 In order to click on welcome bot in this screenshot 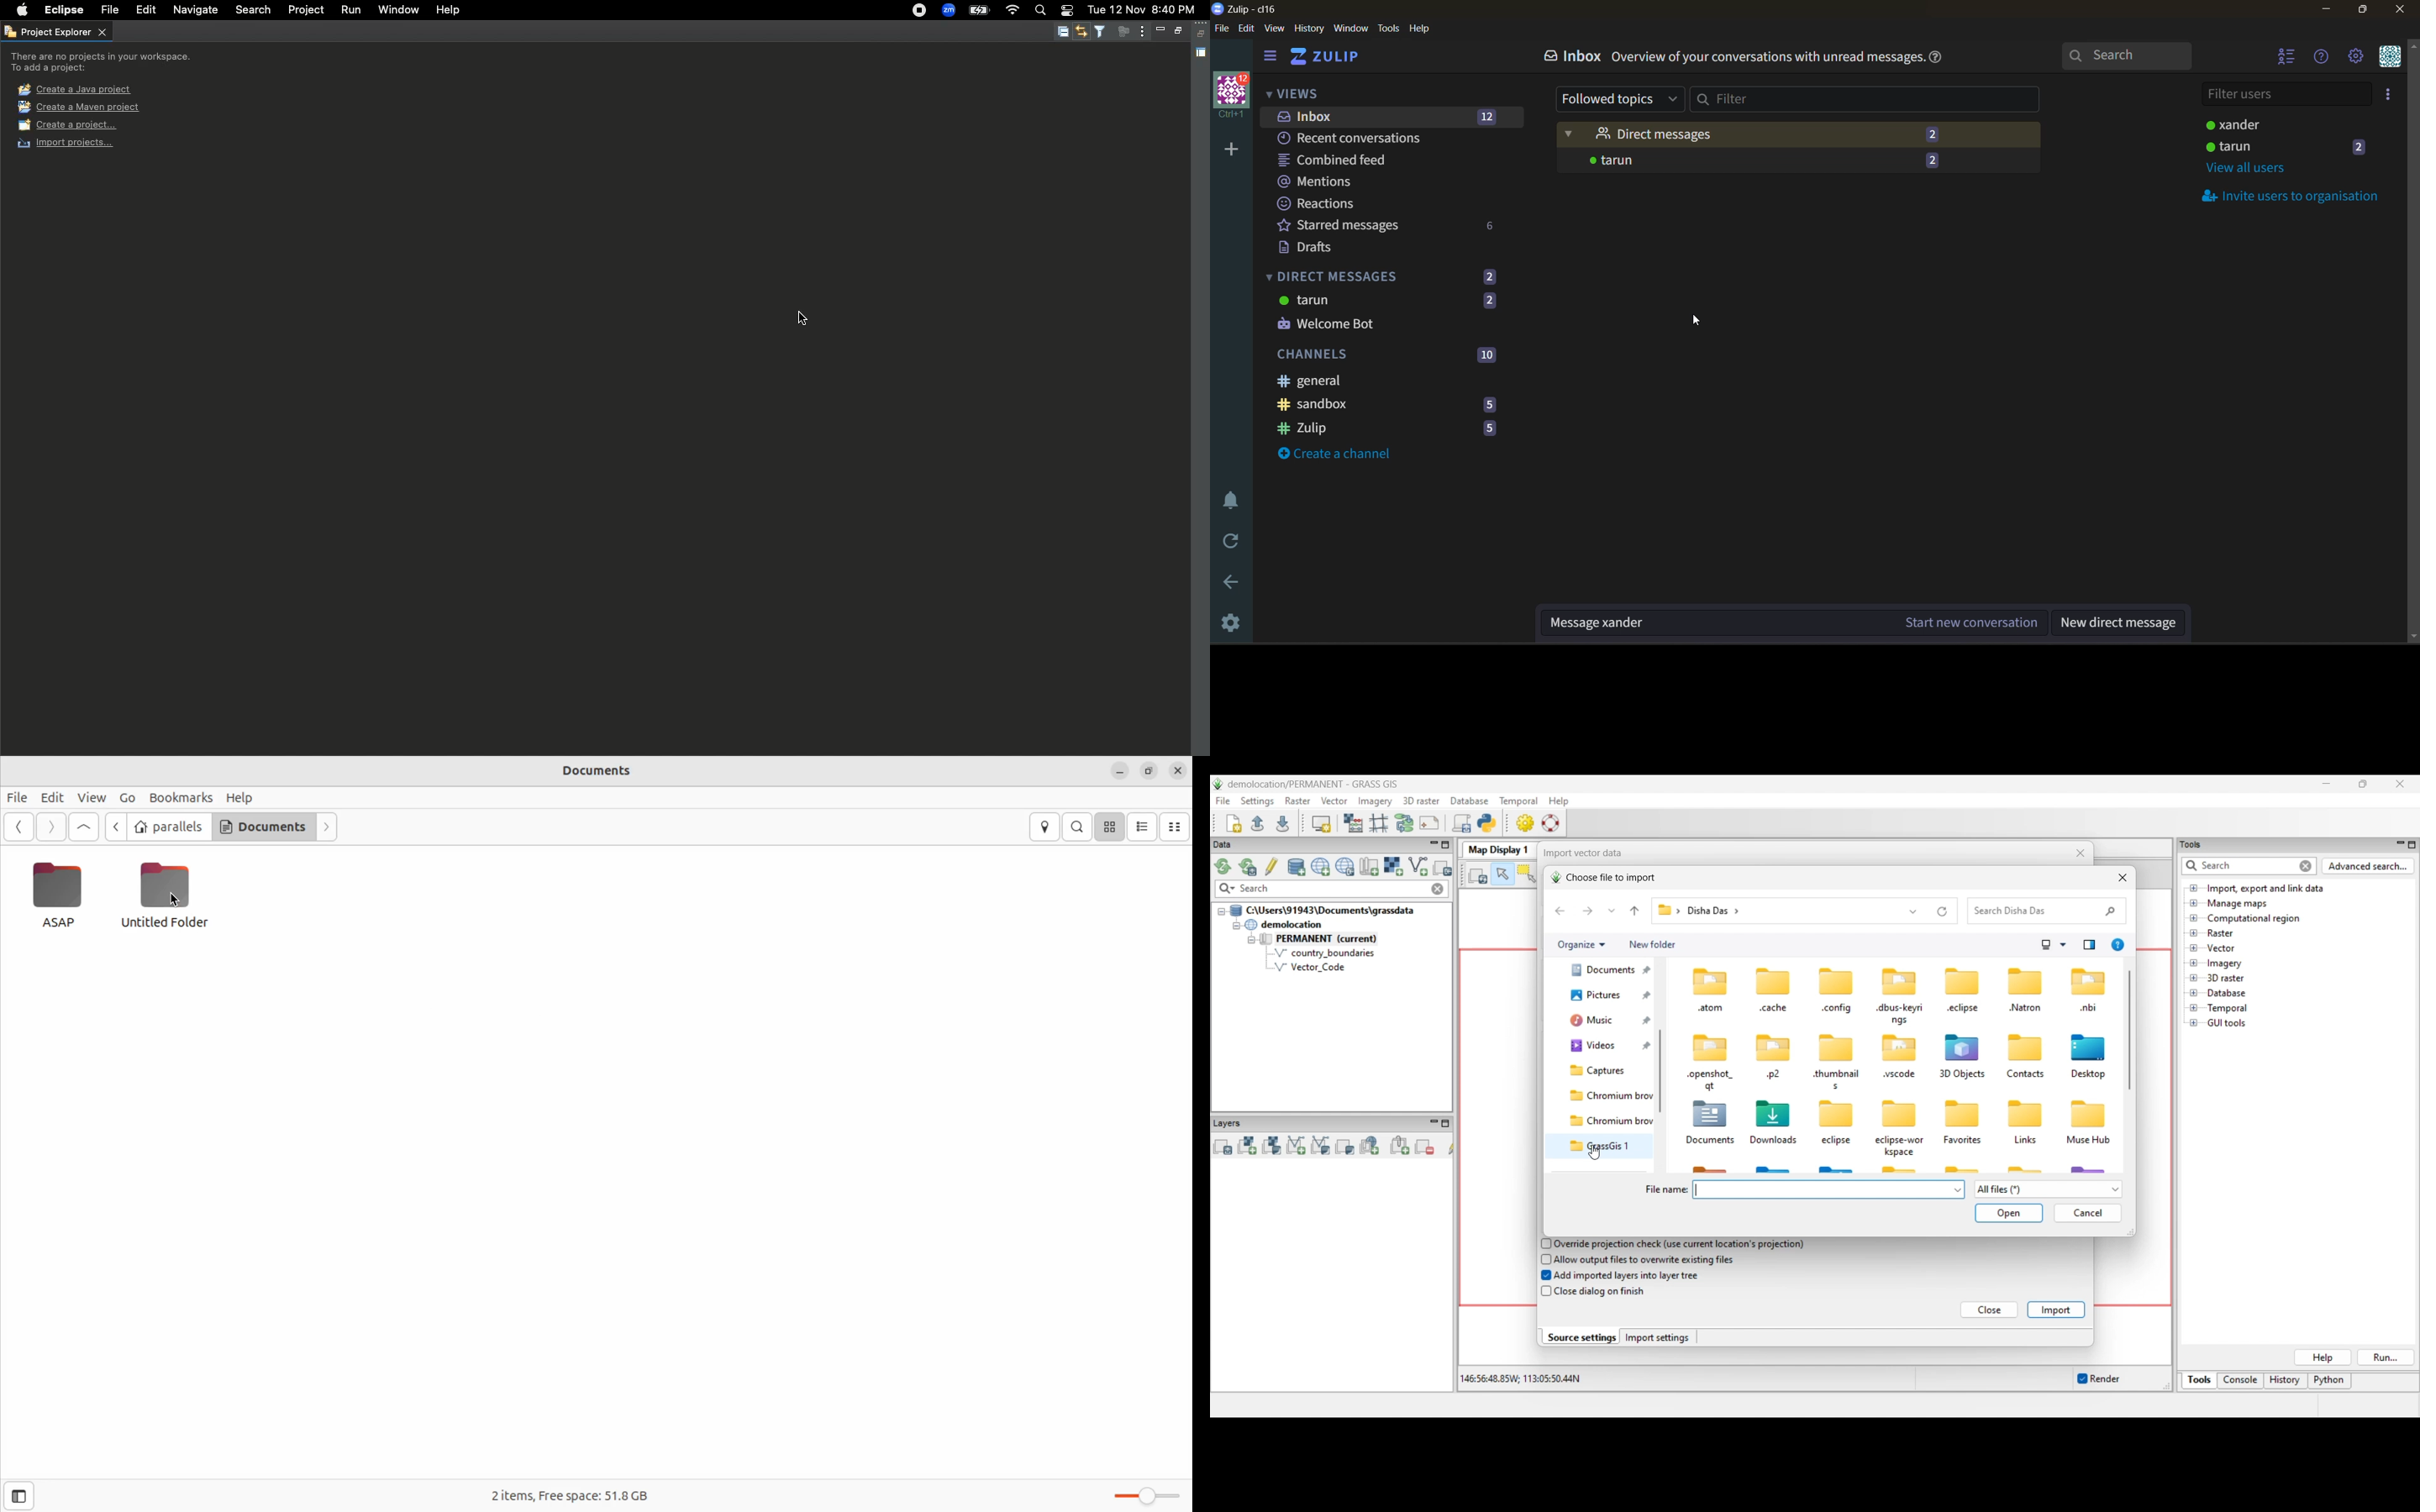, I will do `click(1339, 326)`.